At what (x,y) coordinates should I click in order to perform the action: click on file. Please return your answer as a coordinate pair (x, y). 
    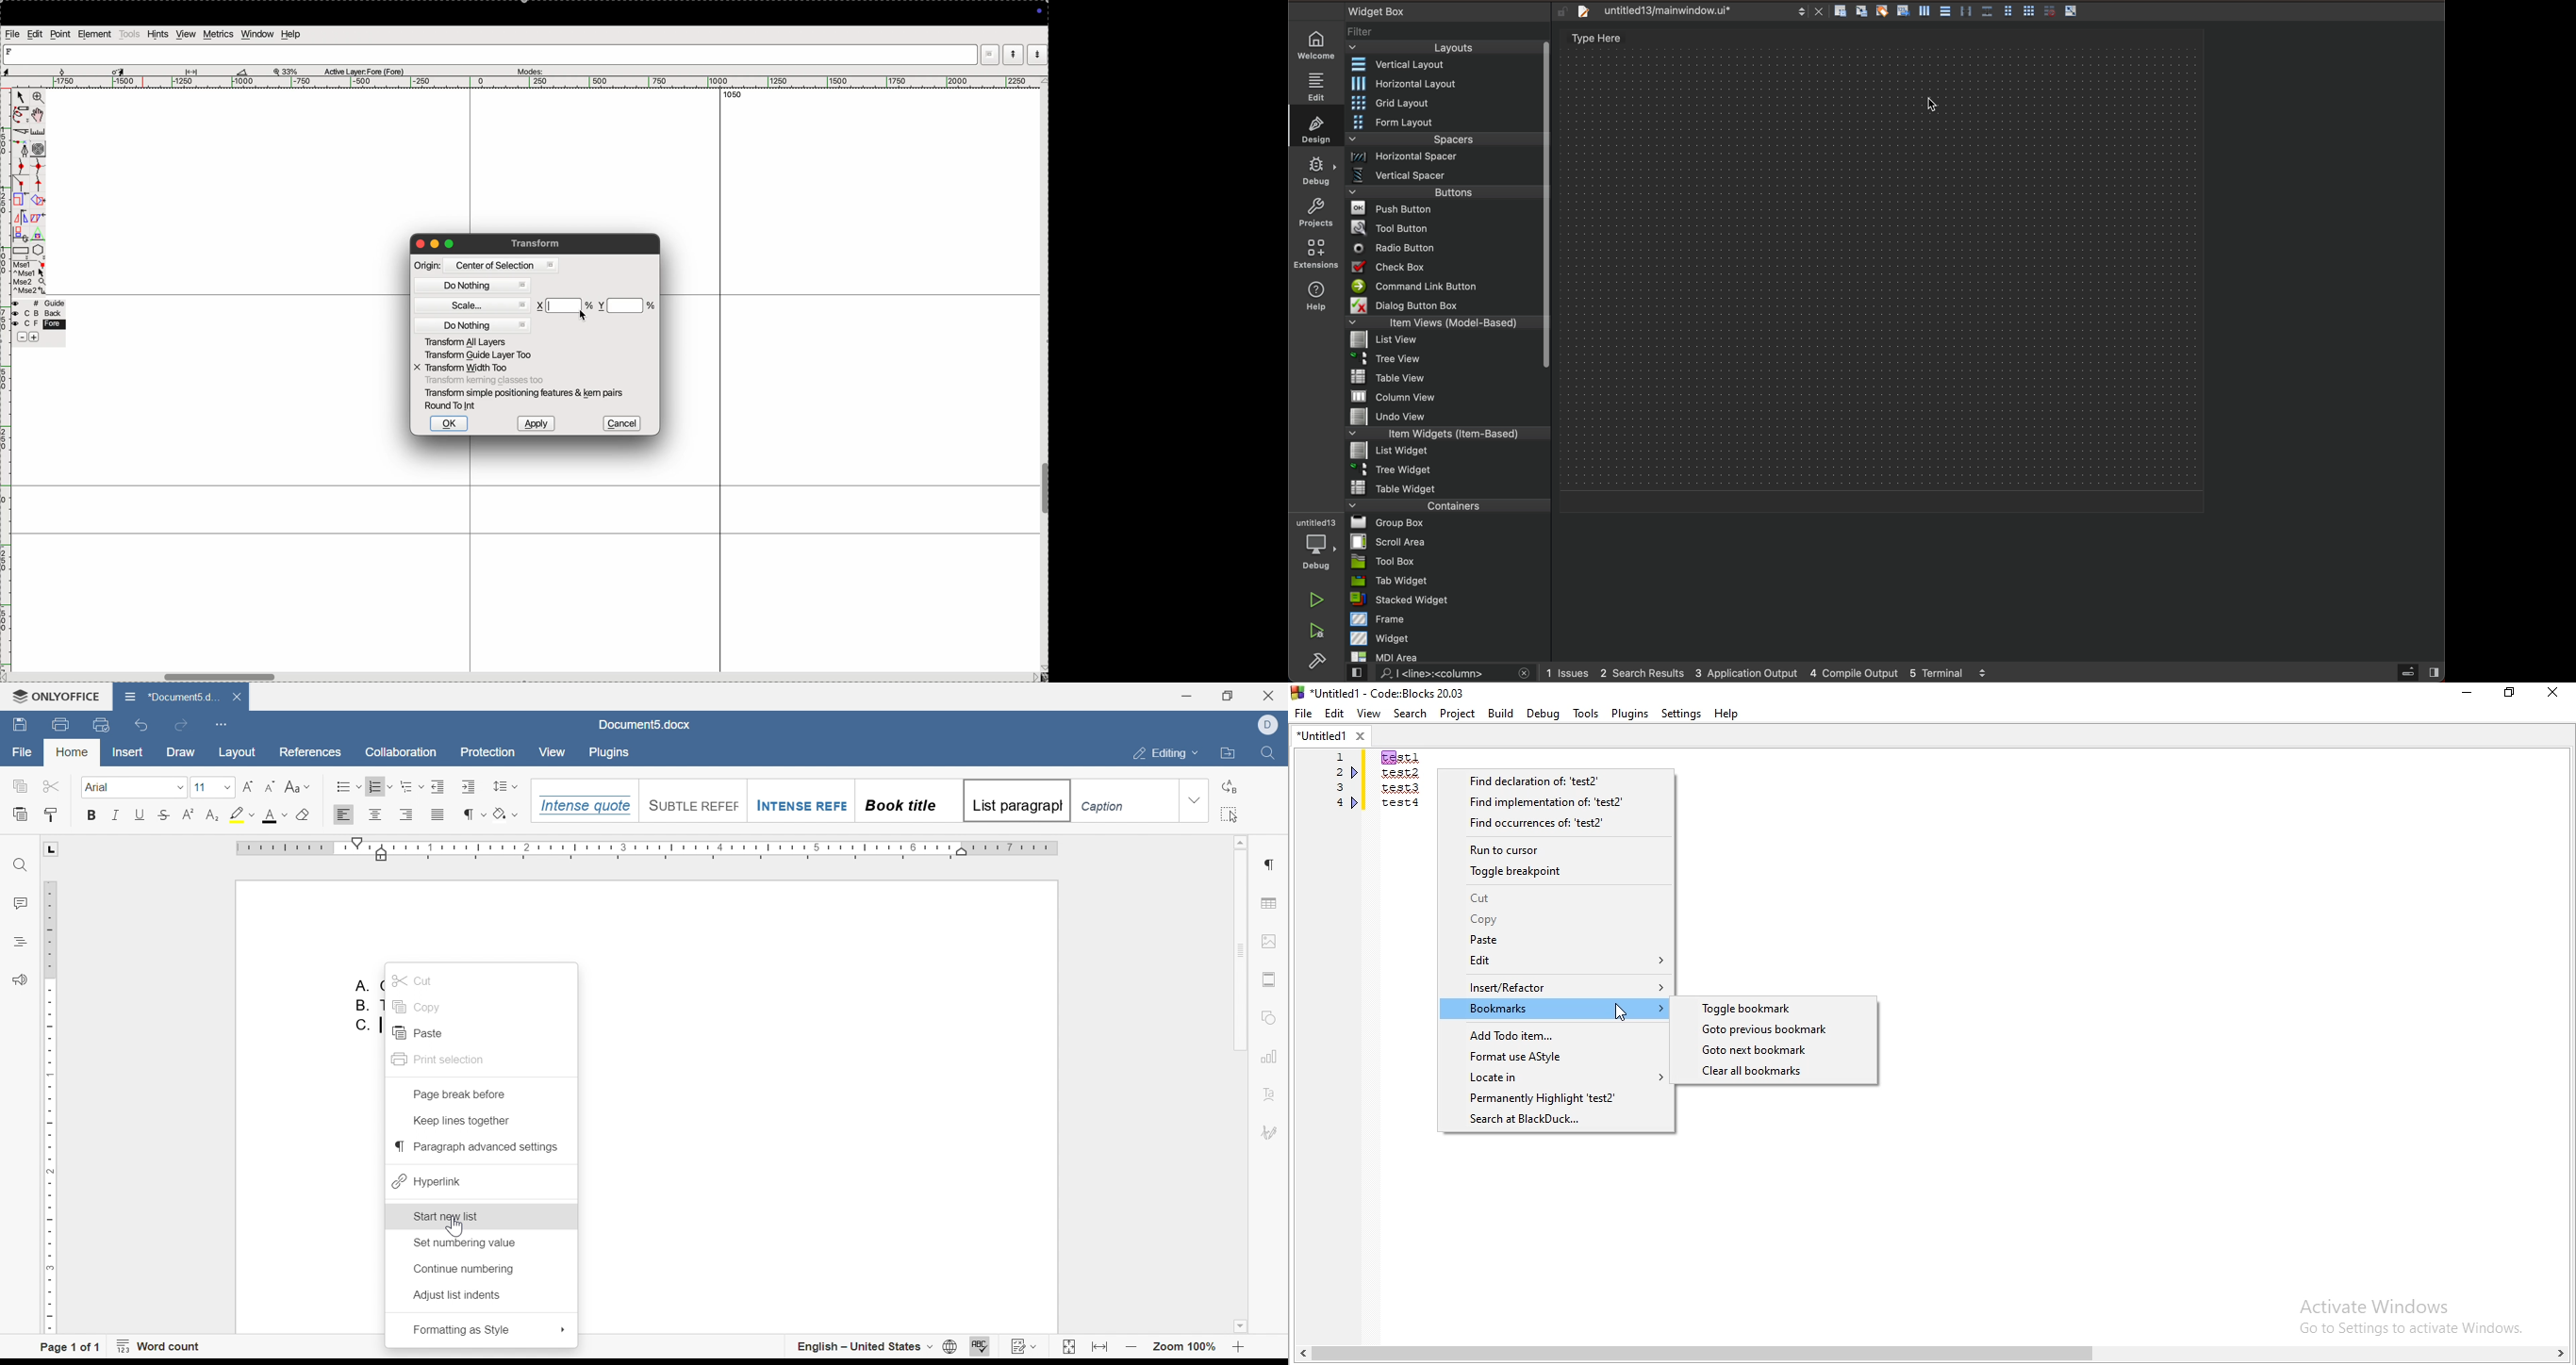
    Looking at the image, I should click on (13, 34).